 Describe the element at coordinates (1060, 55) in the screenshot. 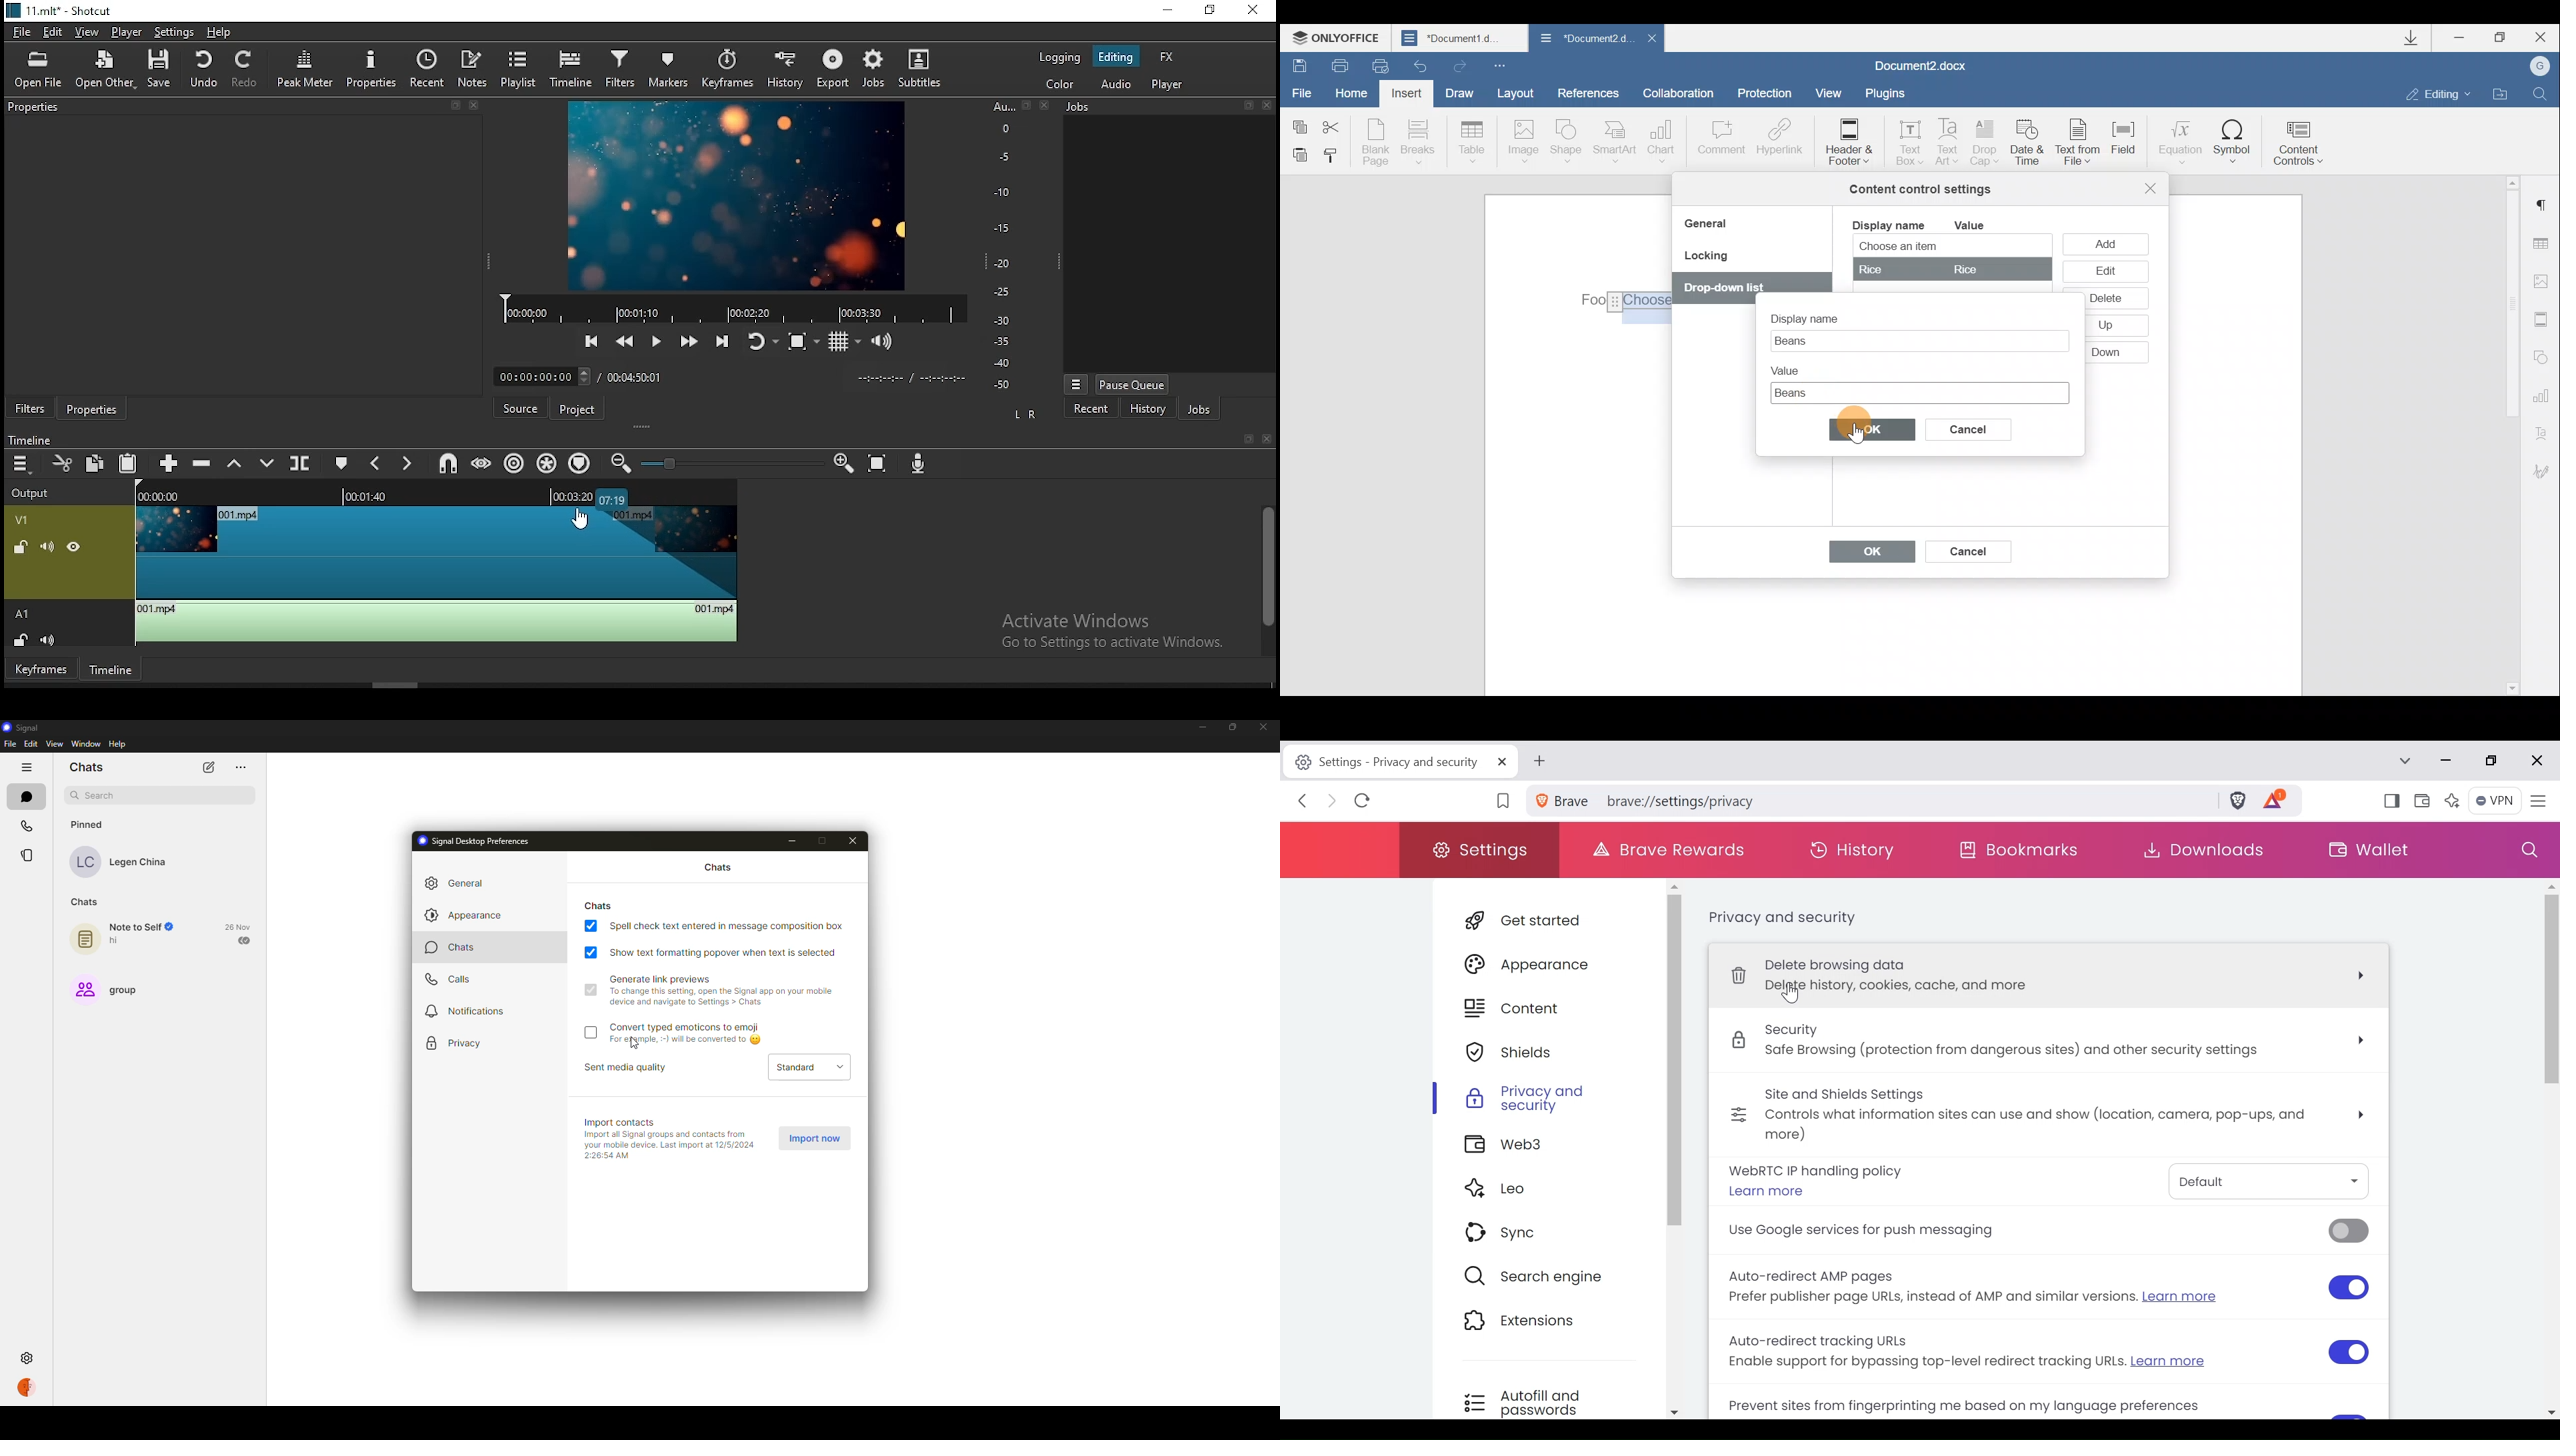

I see `logging` at that location.